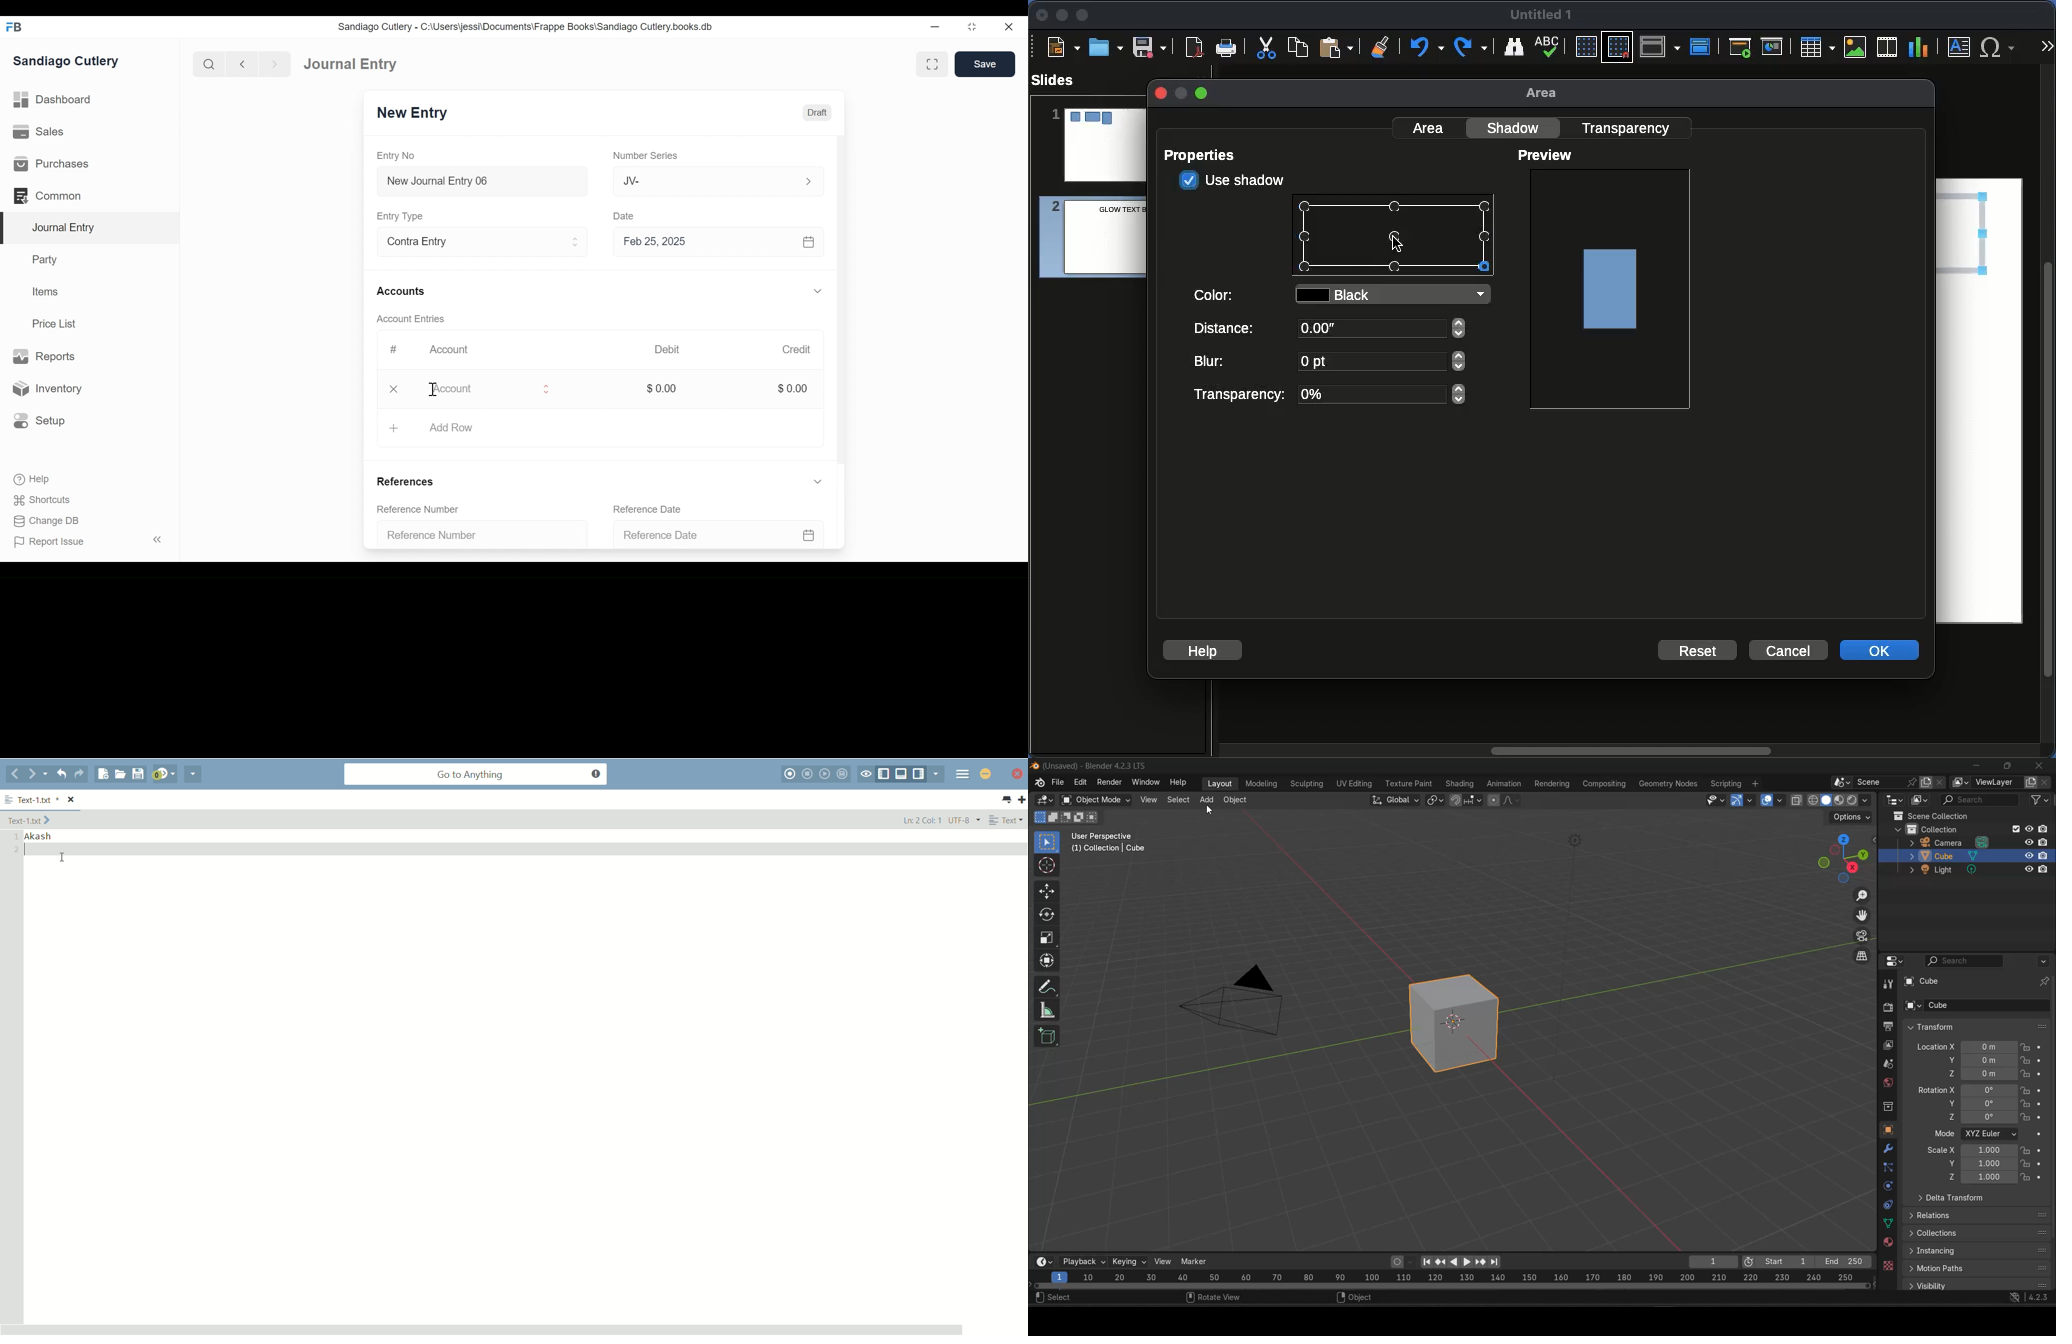 This screenshot has height=1344, width=2072. I want to click on Entry No, so click(396, 156).